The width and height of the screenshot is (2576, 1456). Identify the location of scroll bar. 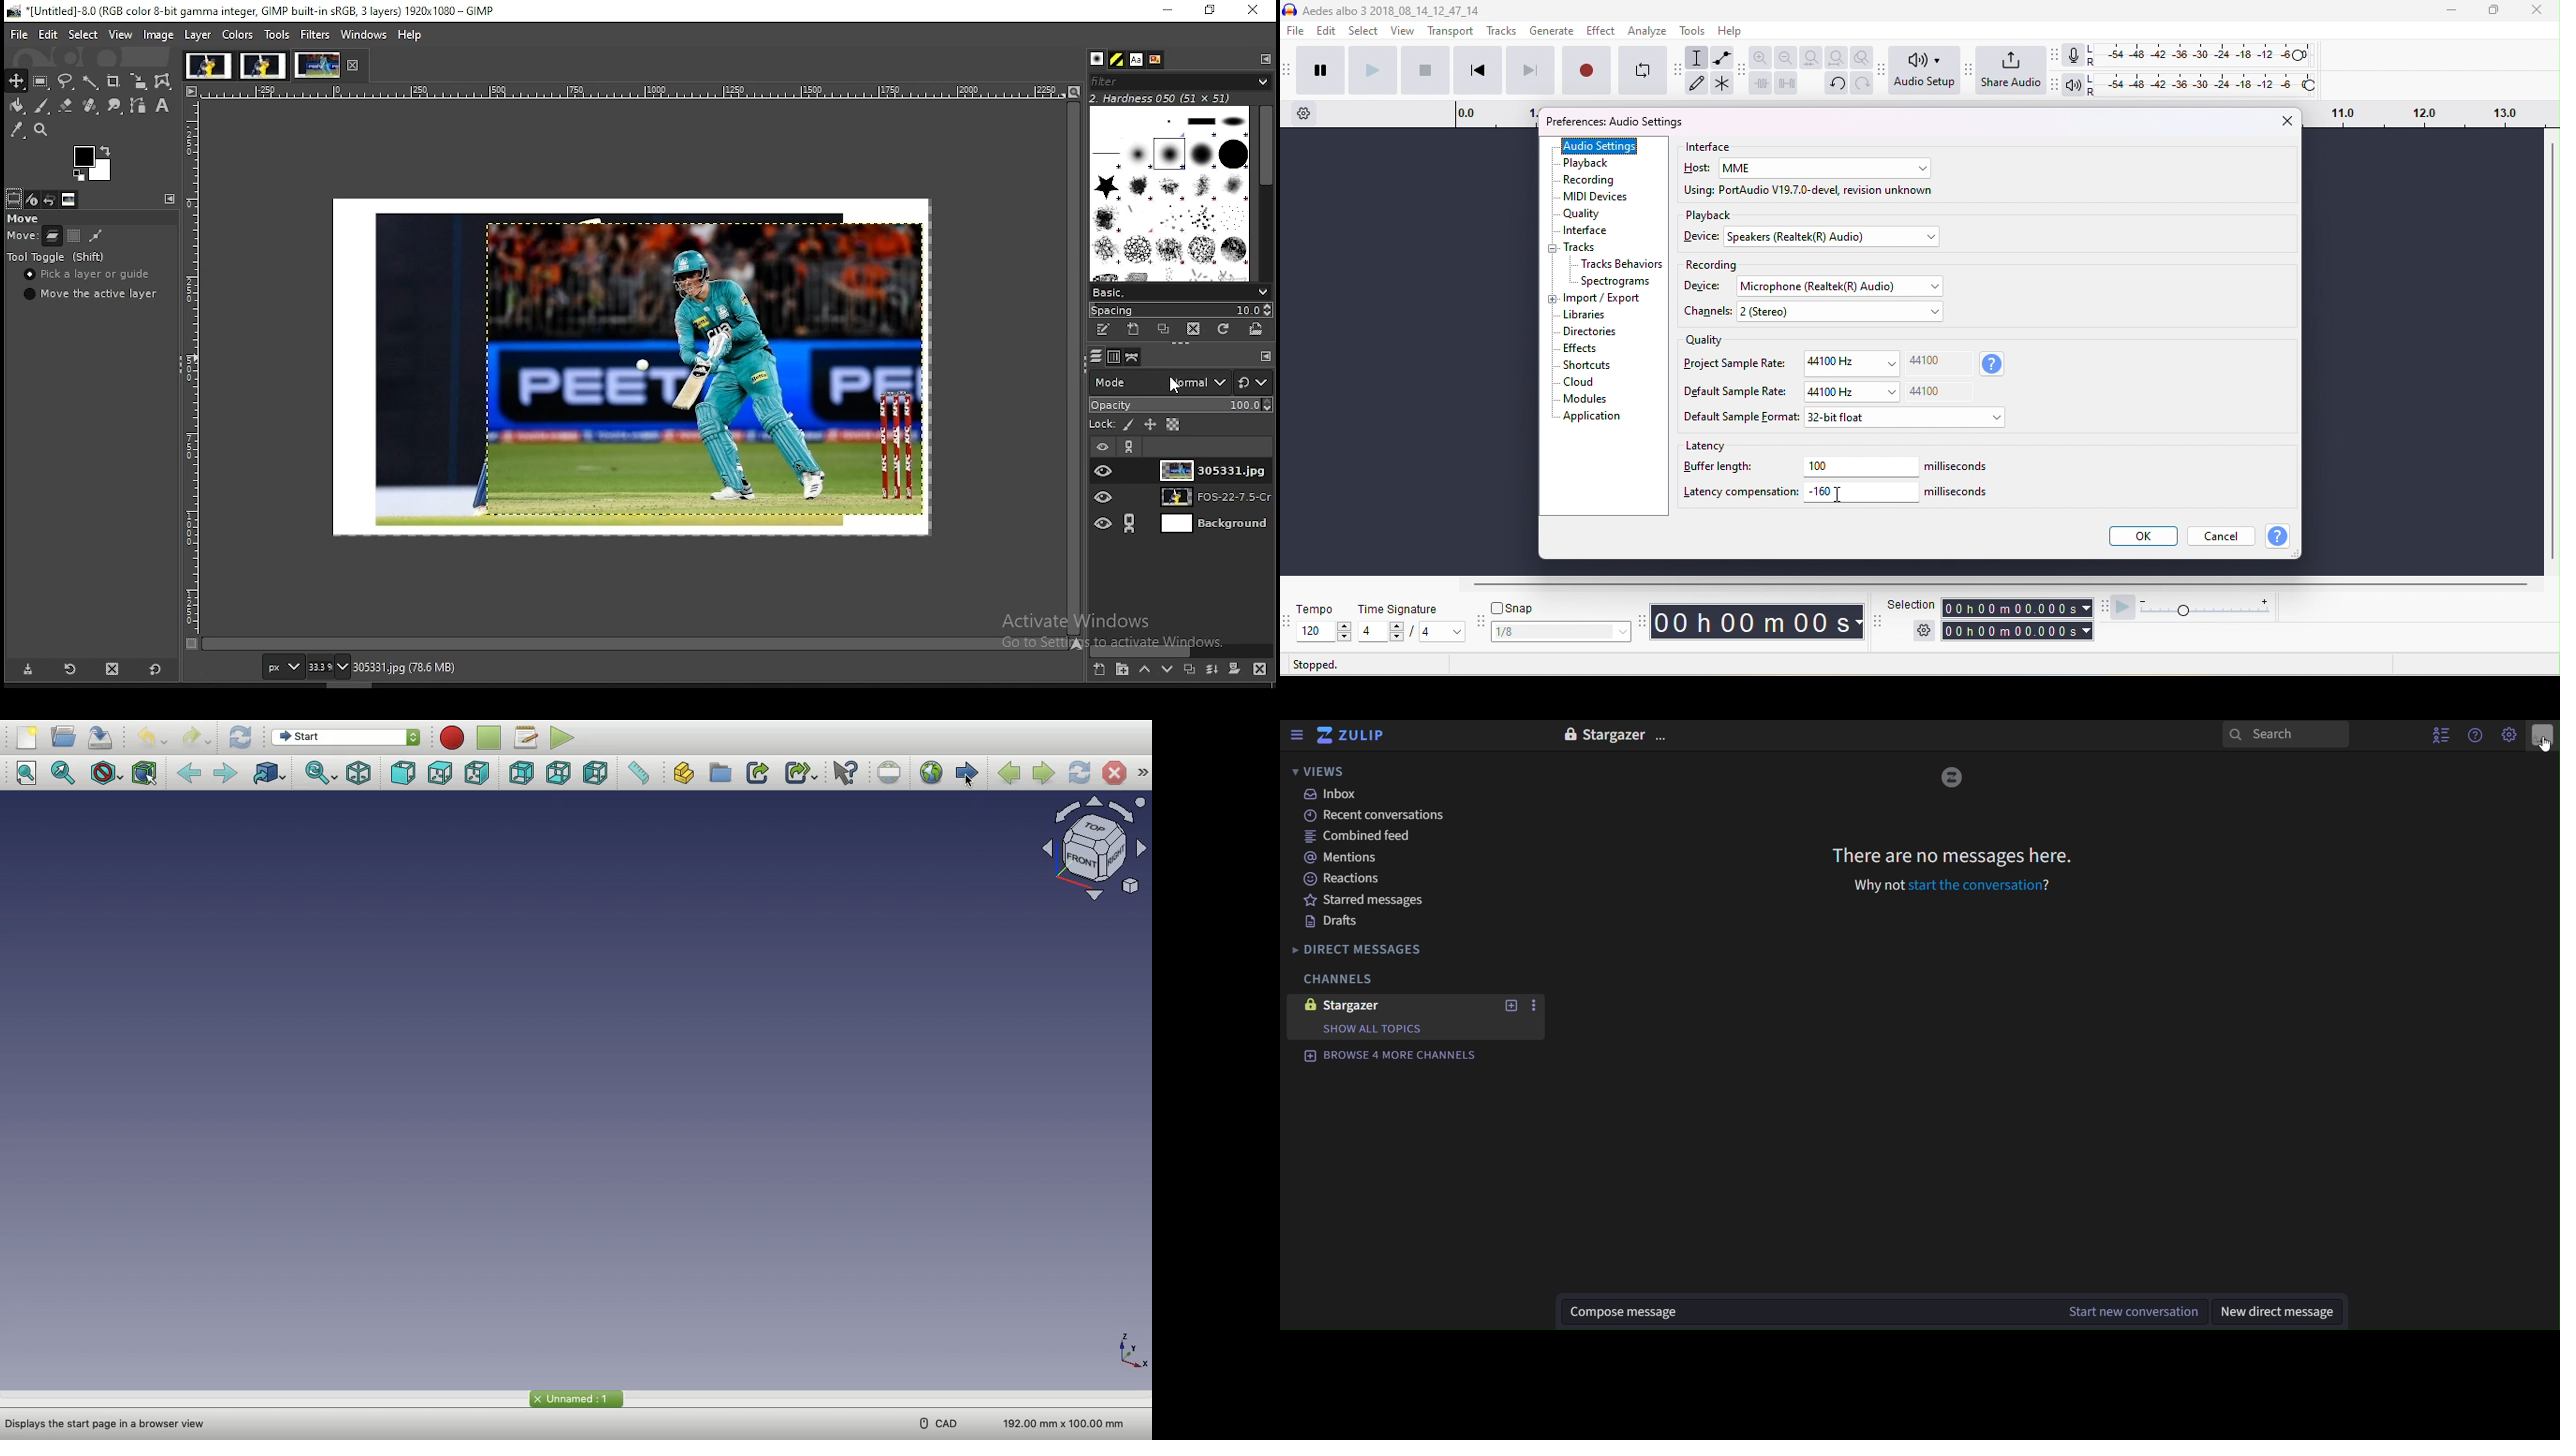
(1266, 192).